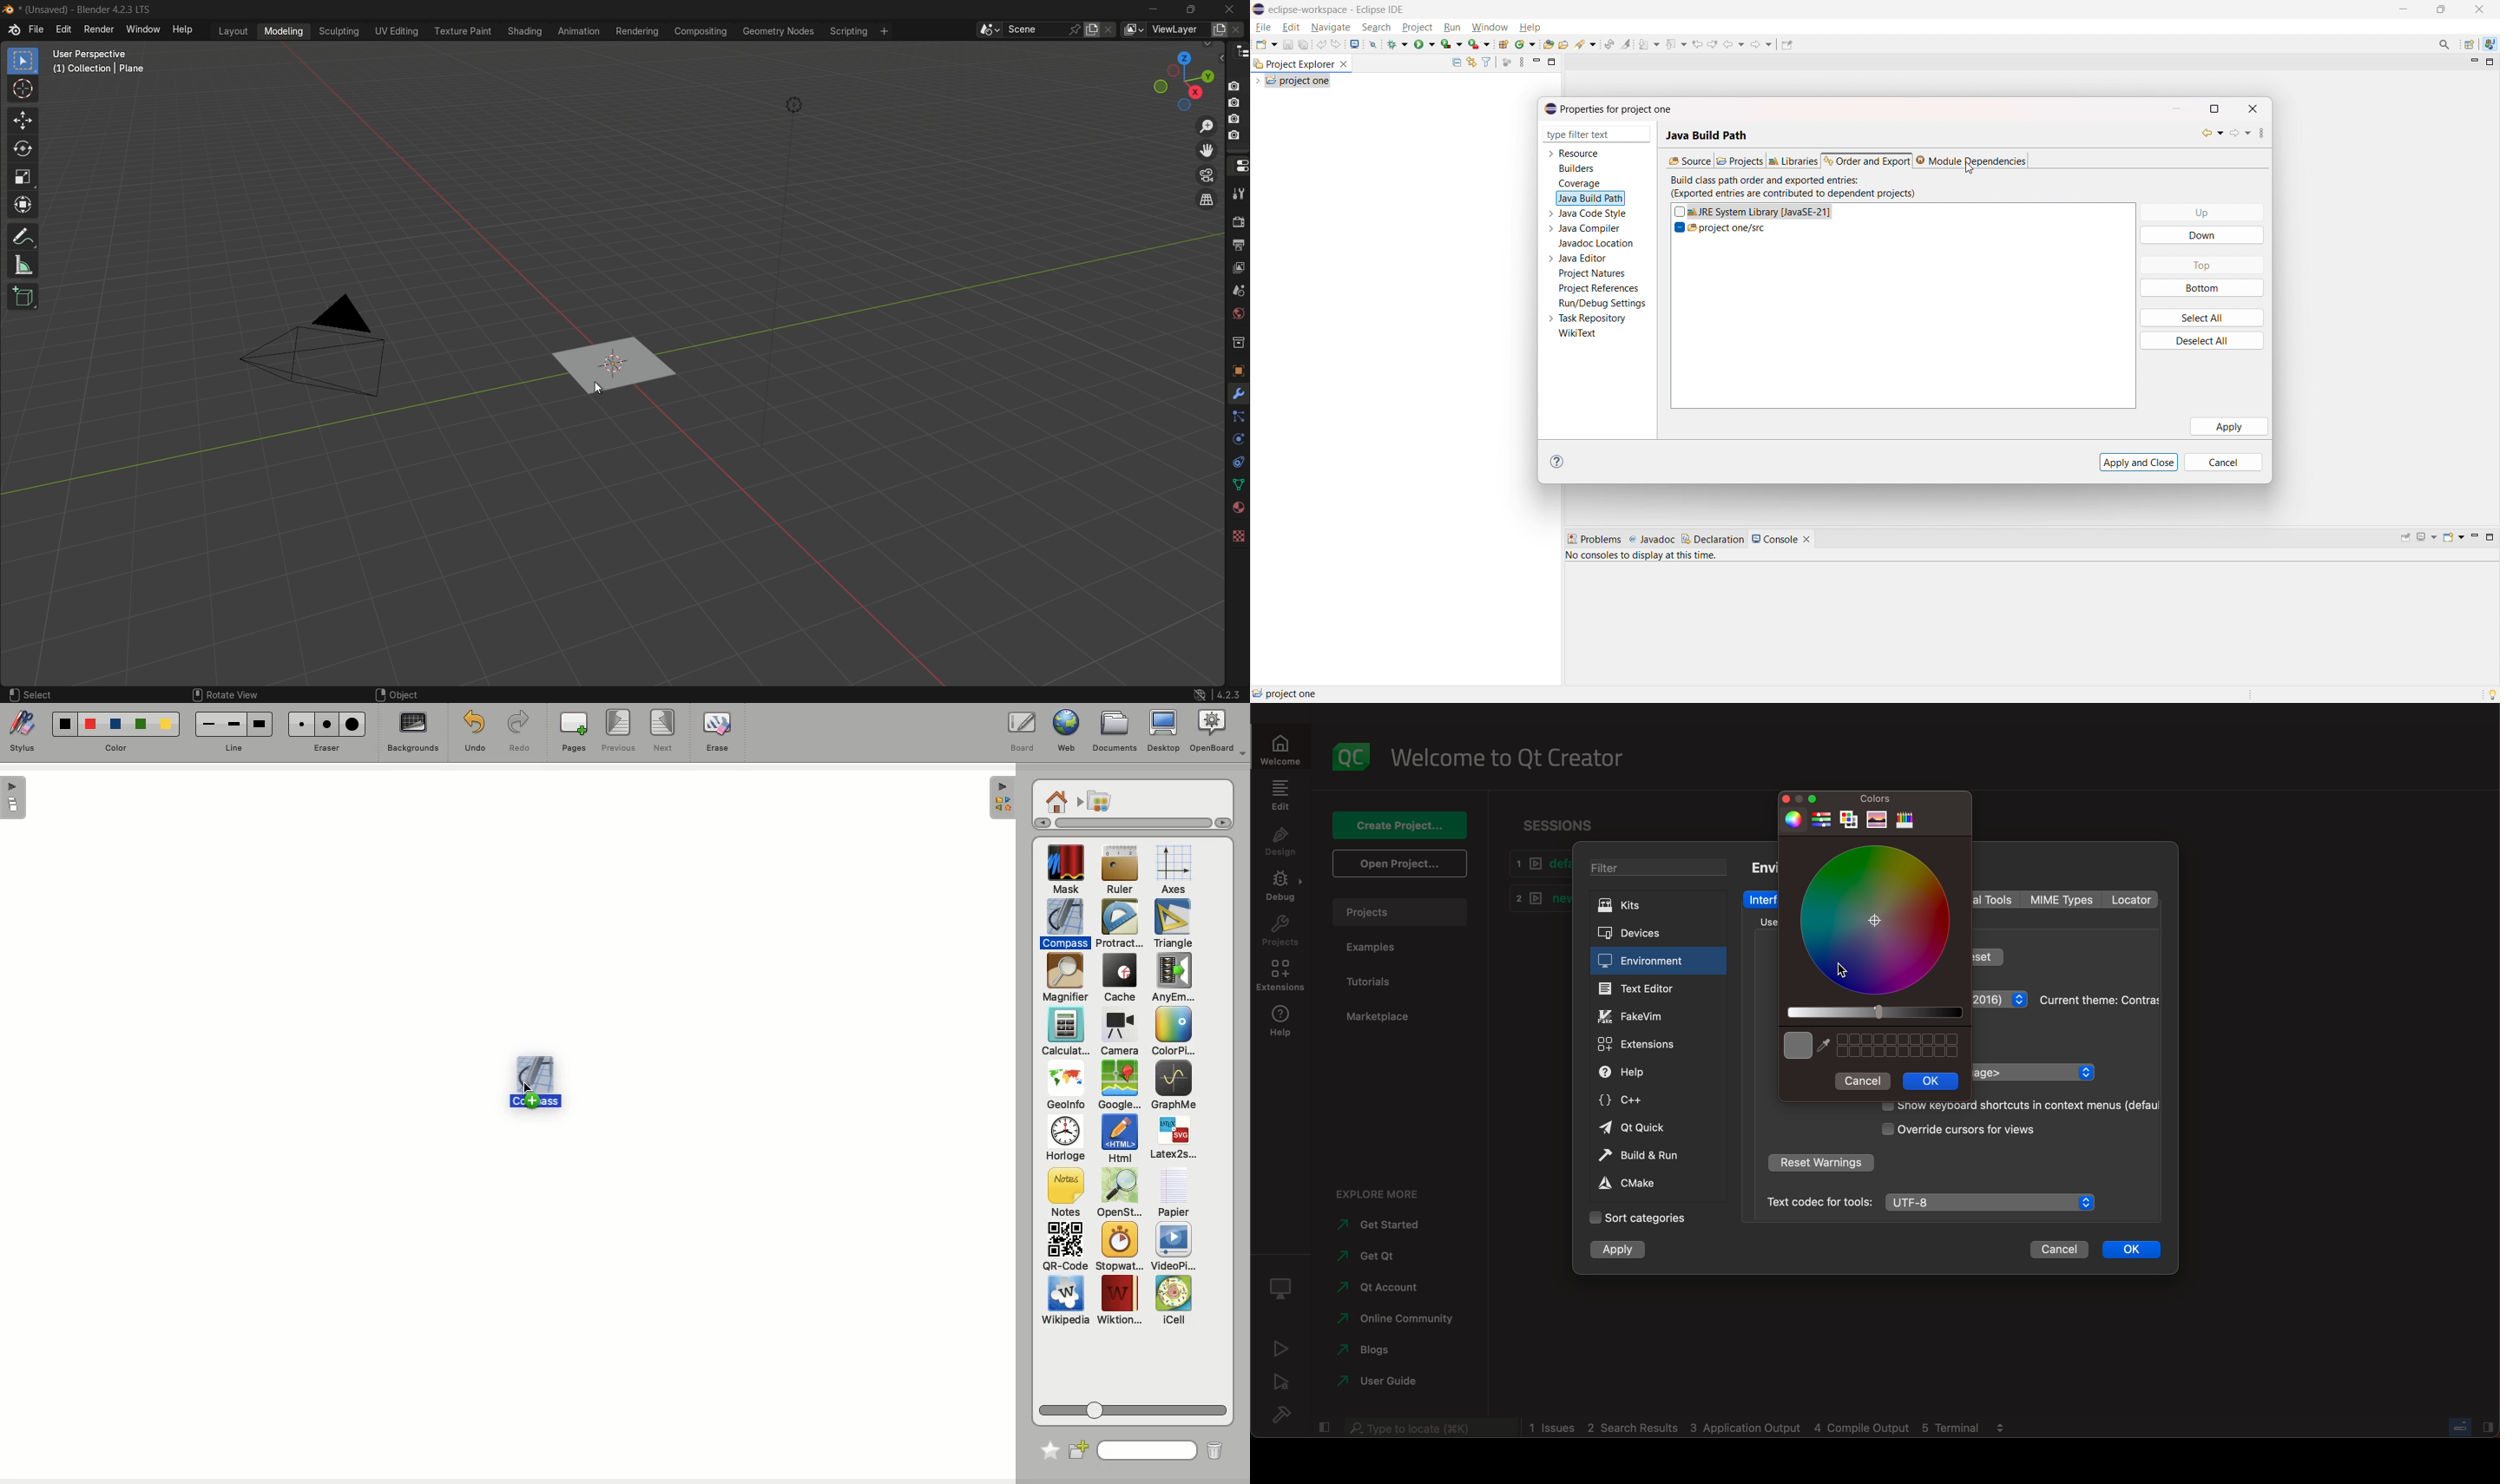 Image resolution: width=2520 pixels, height=1484 pixels. What do you see at coordinates (1283, 1381) in the screenshot?
I see `run debug` at bounding box center [1283, 1381].